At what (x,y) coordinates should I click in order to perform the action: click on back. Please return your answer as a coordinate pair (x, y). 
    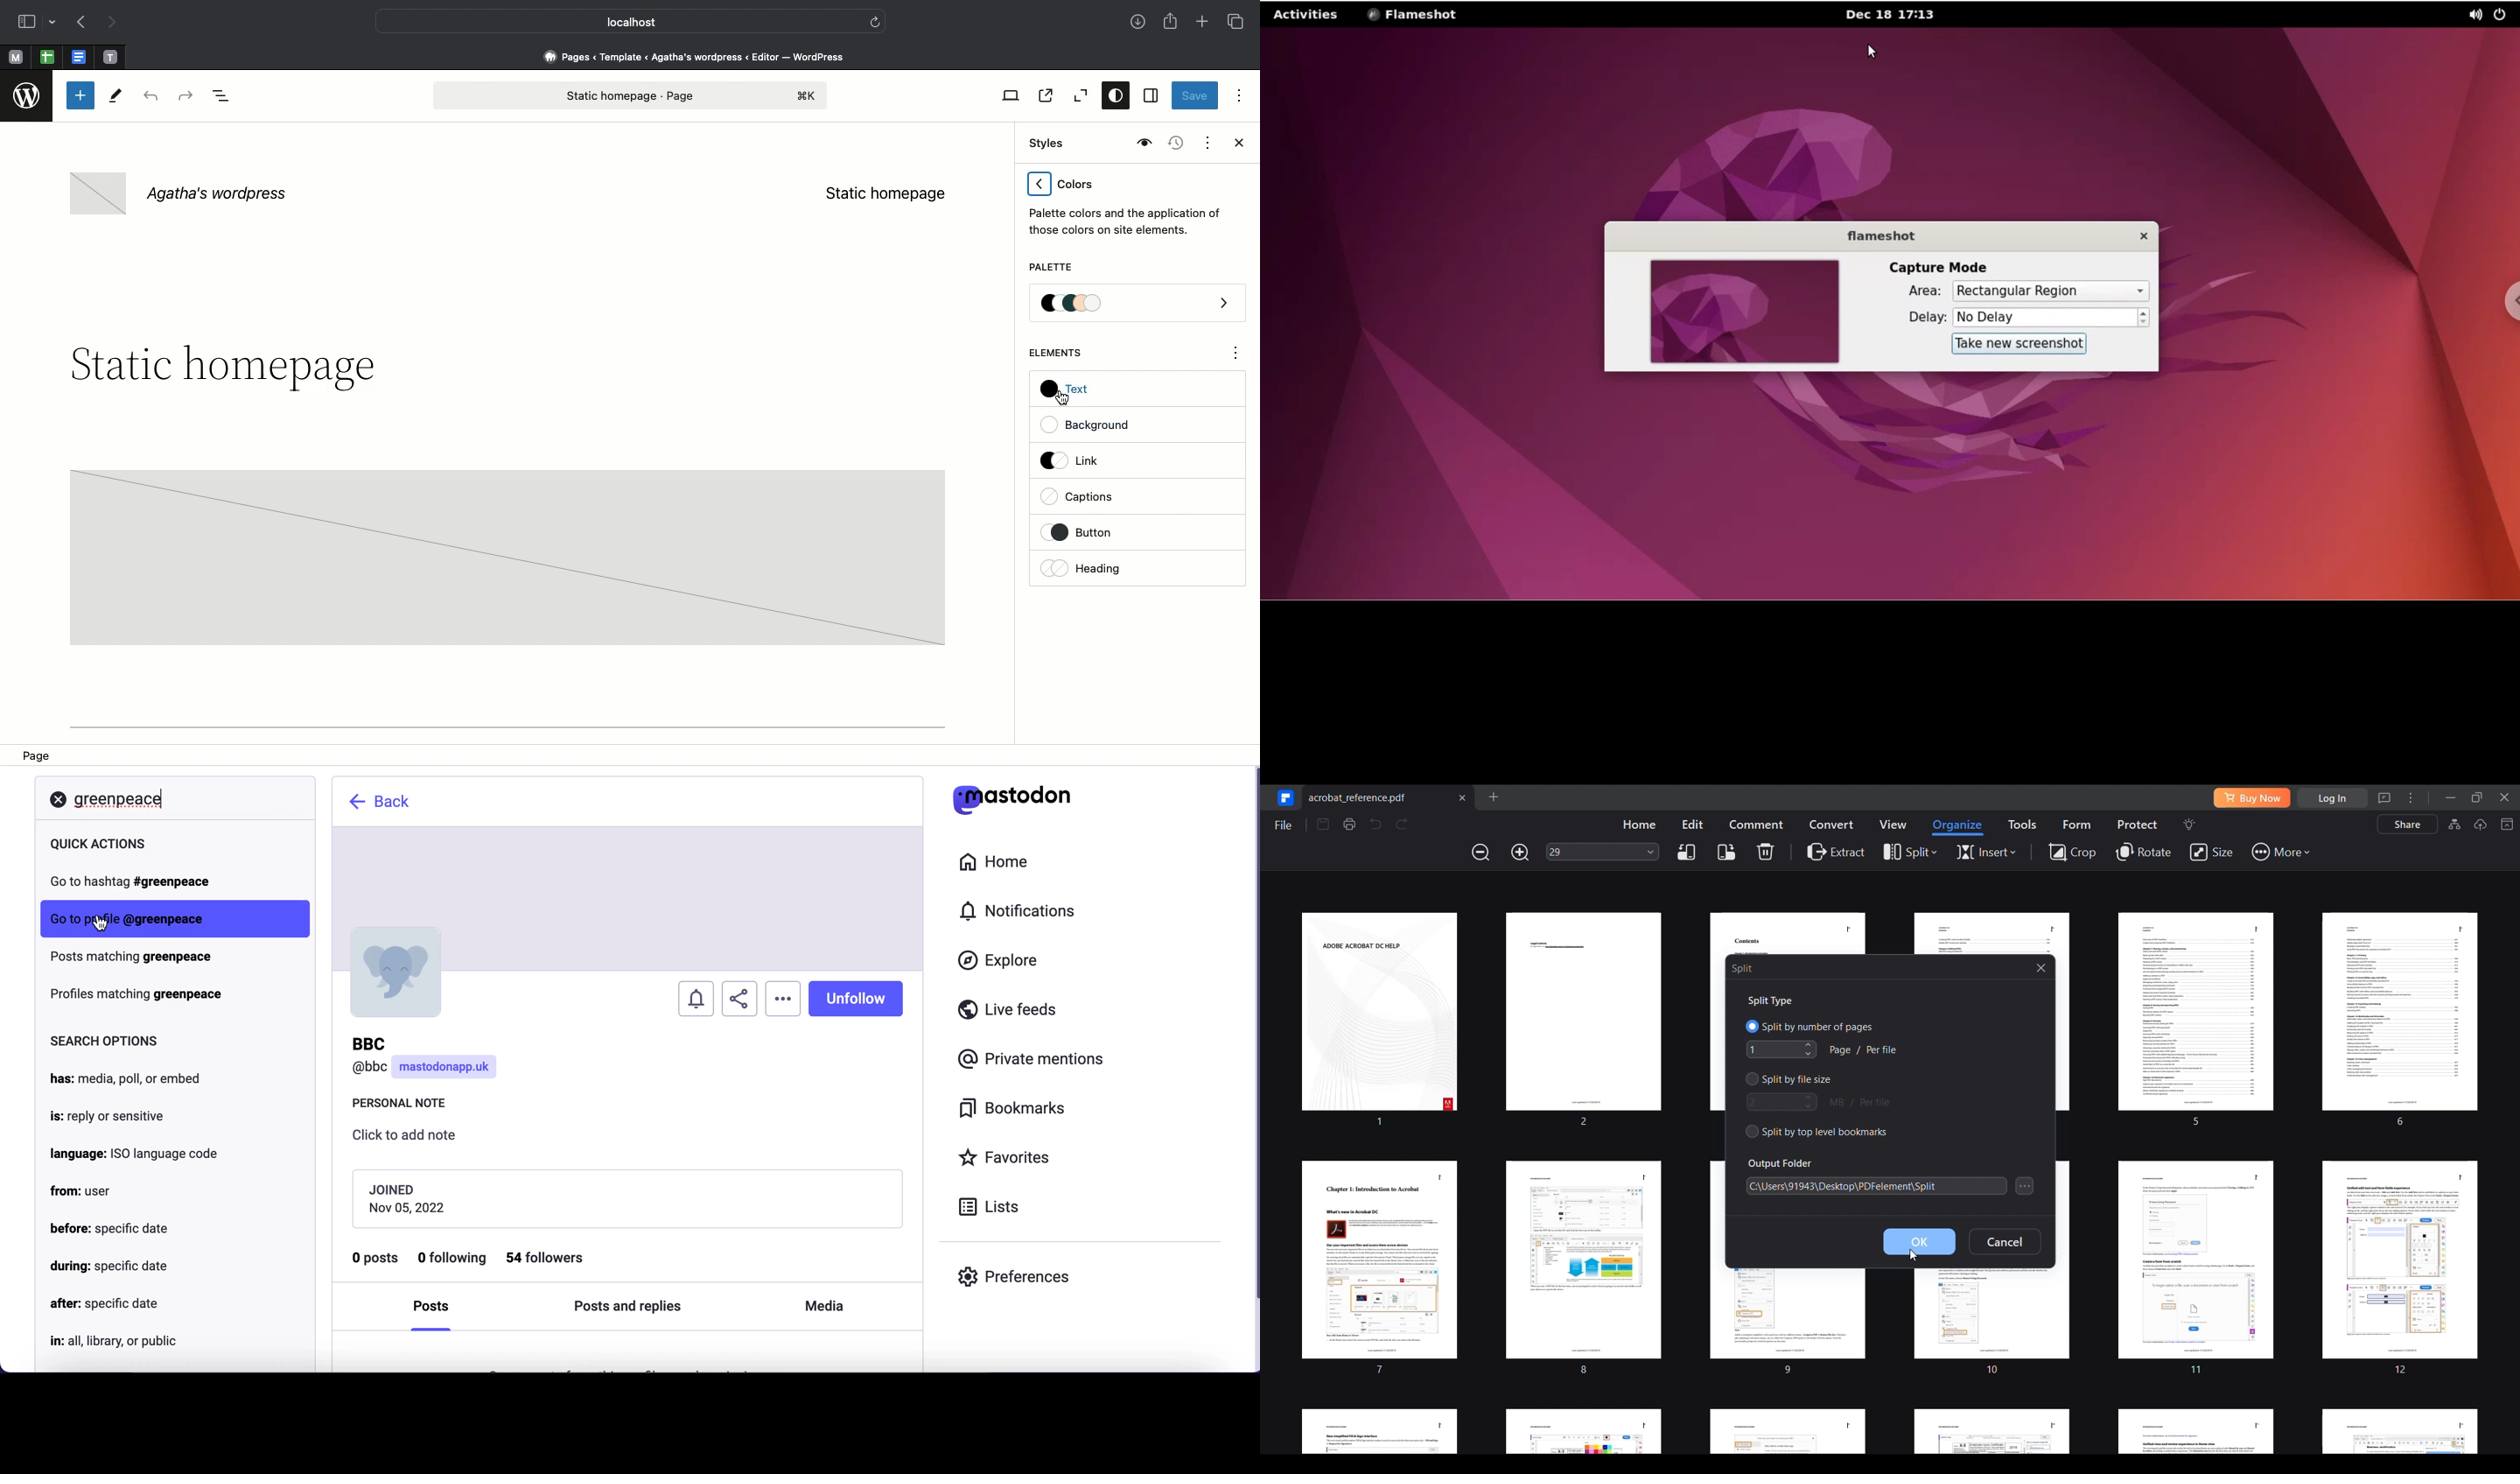
    Looking at the image, I should click on (382, 802).